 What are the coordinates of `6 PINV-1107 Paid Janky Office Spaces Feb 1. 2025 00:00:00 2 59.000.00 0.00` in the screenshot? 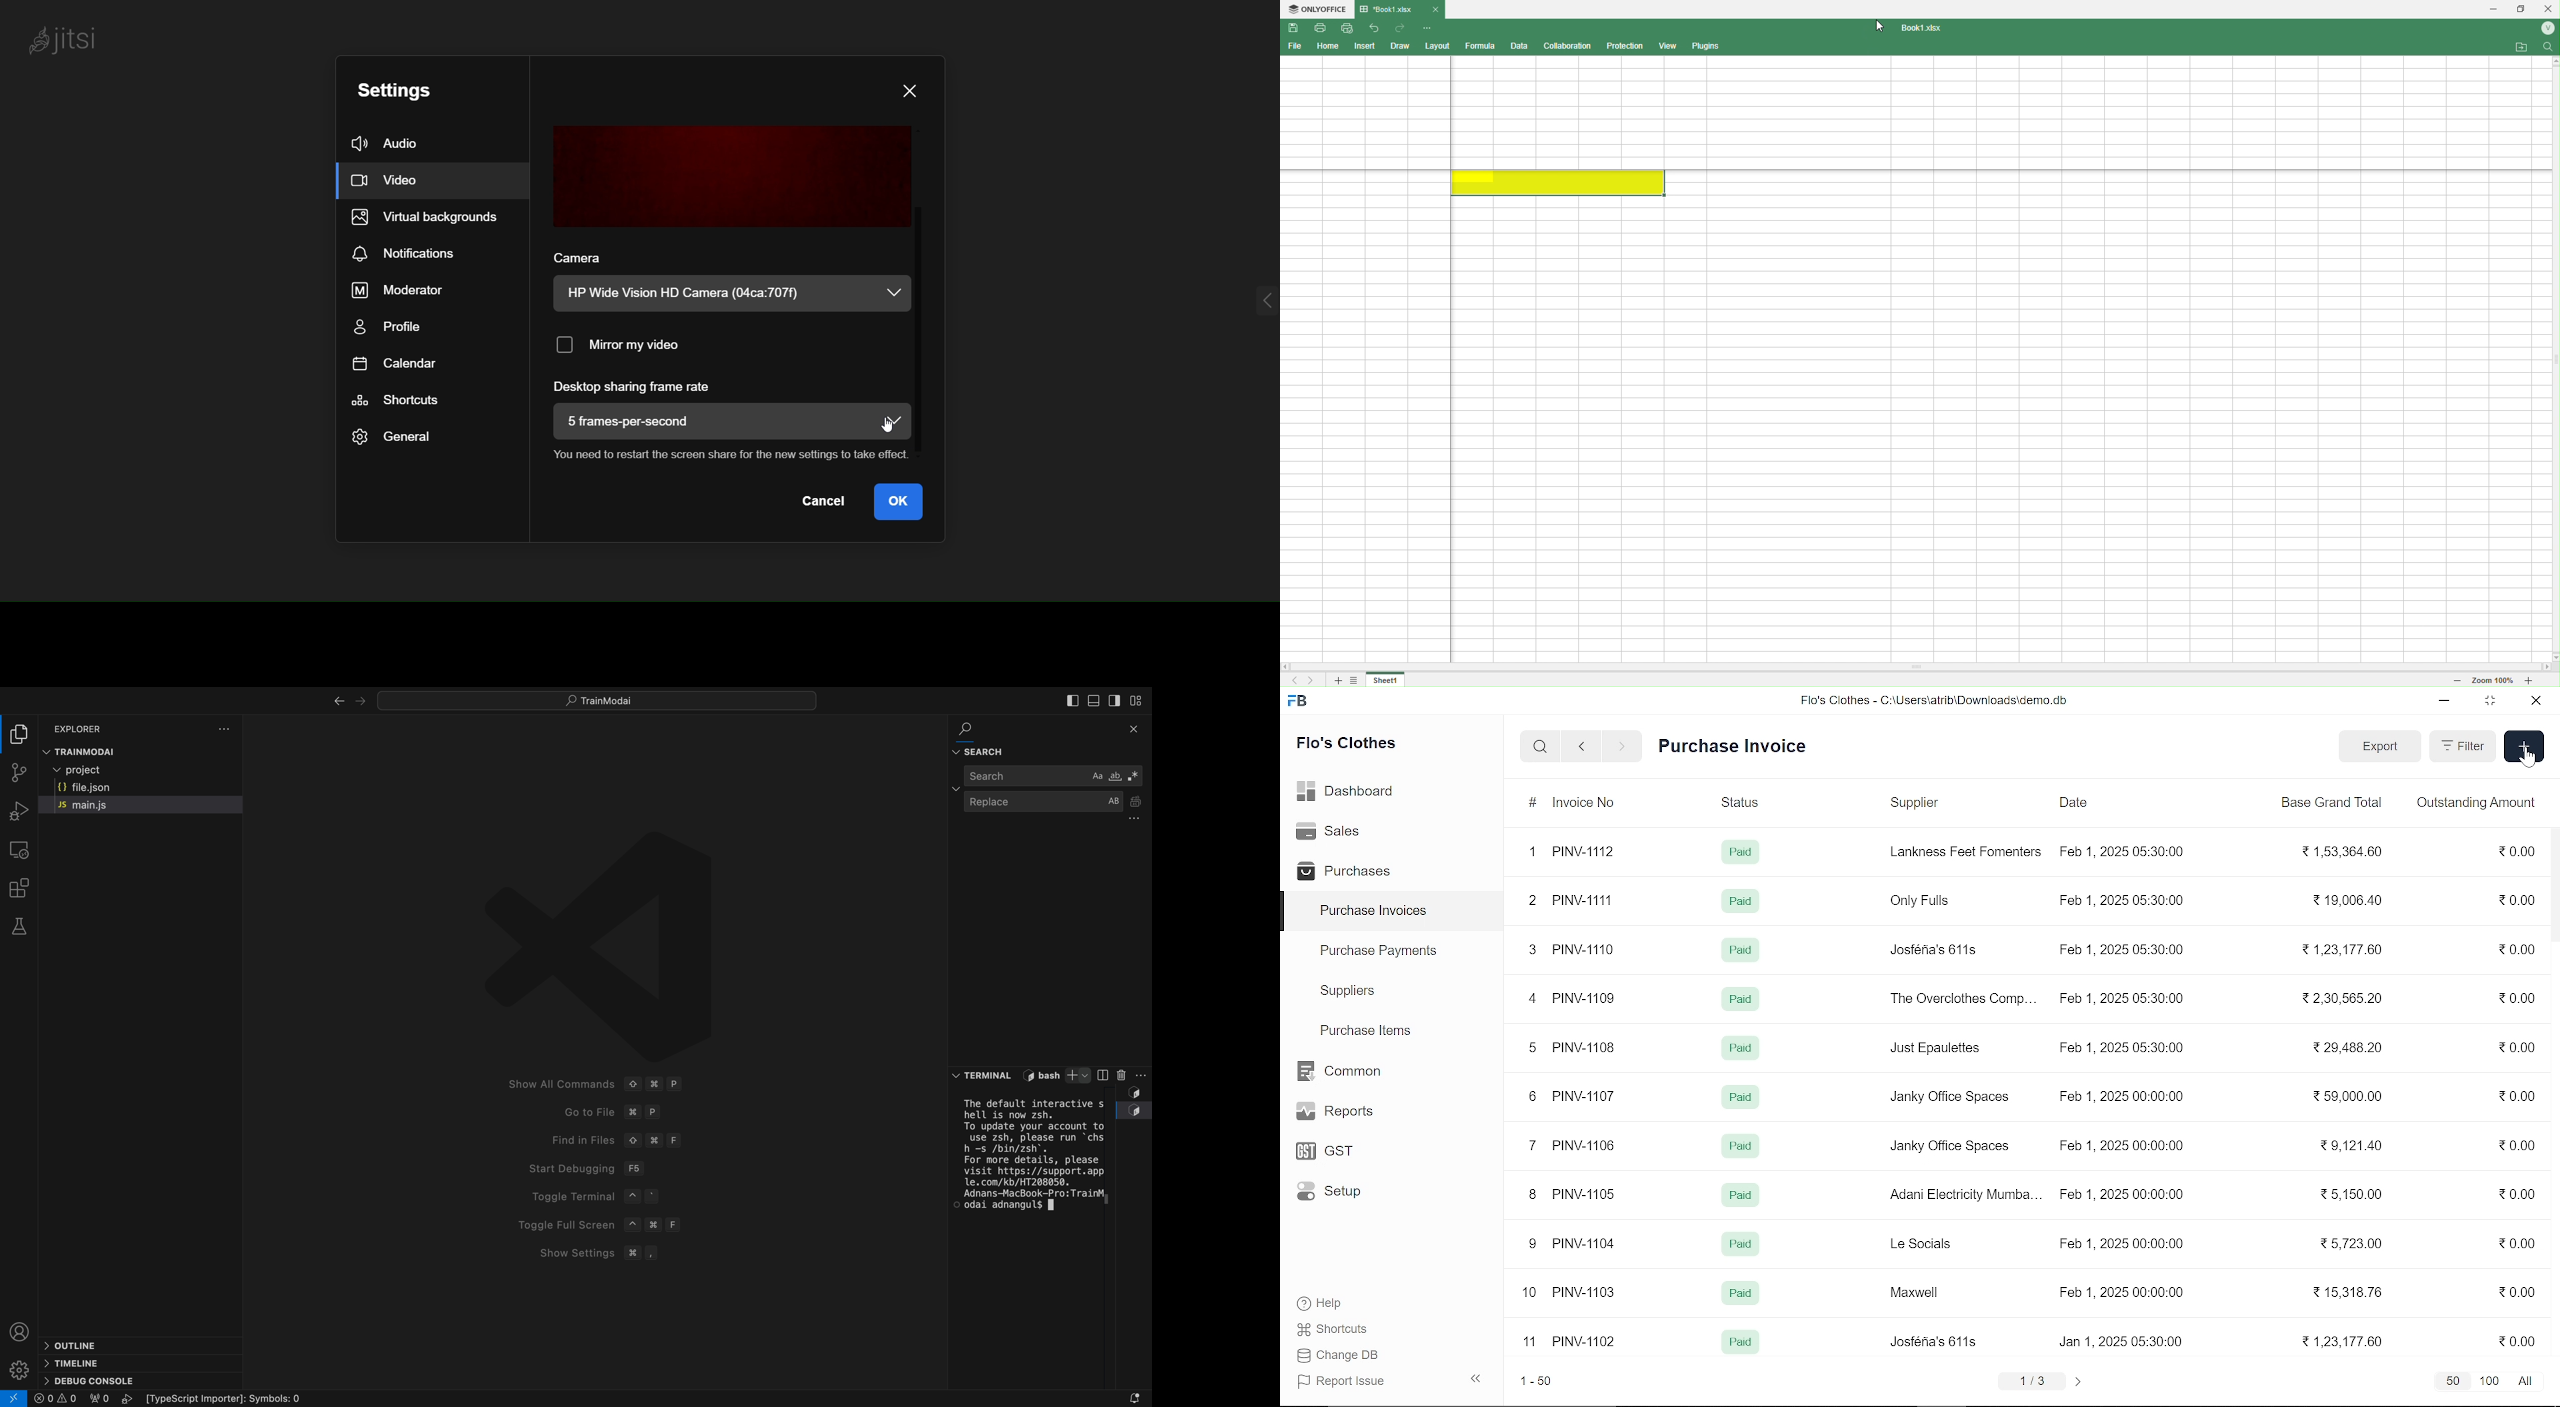 It's located at (2039, 1096).